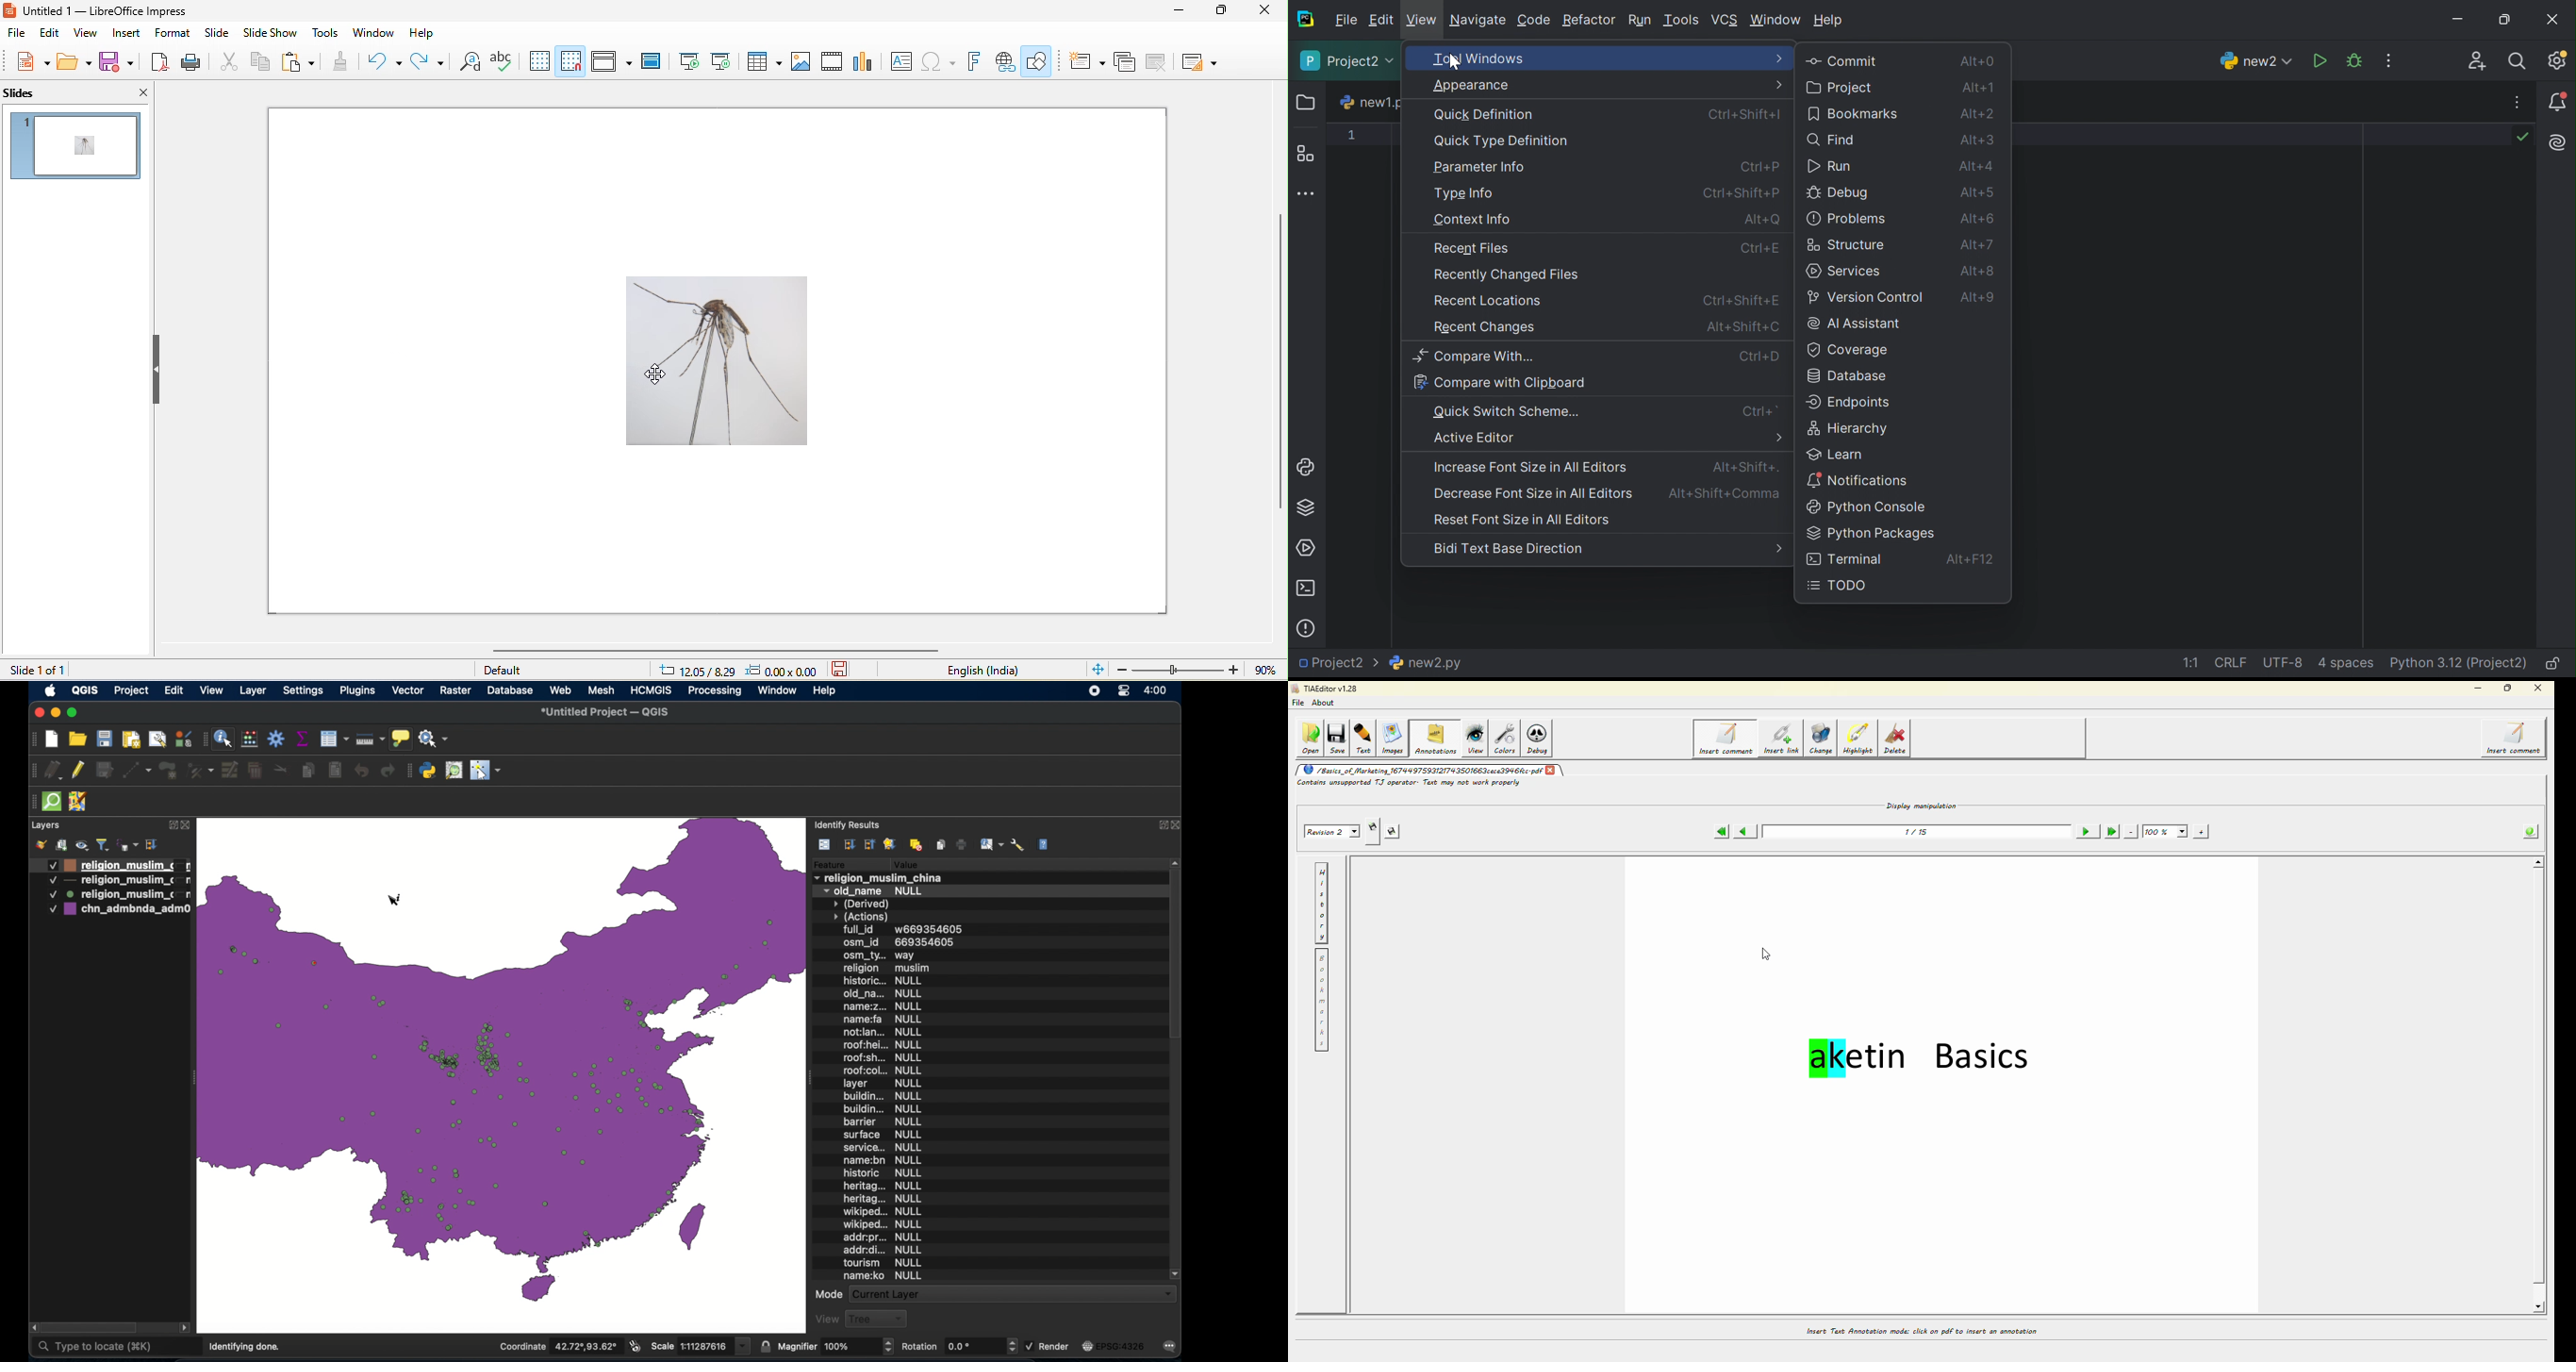  What do you see at coordinates (224, 741) in the screenshot?
I see `identify feature` at bounding box center [224, 741].